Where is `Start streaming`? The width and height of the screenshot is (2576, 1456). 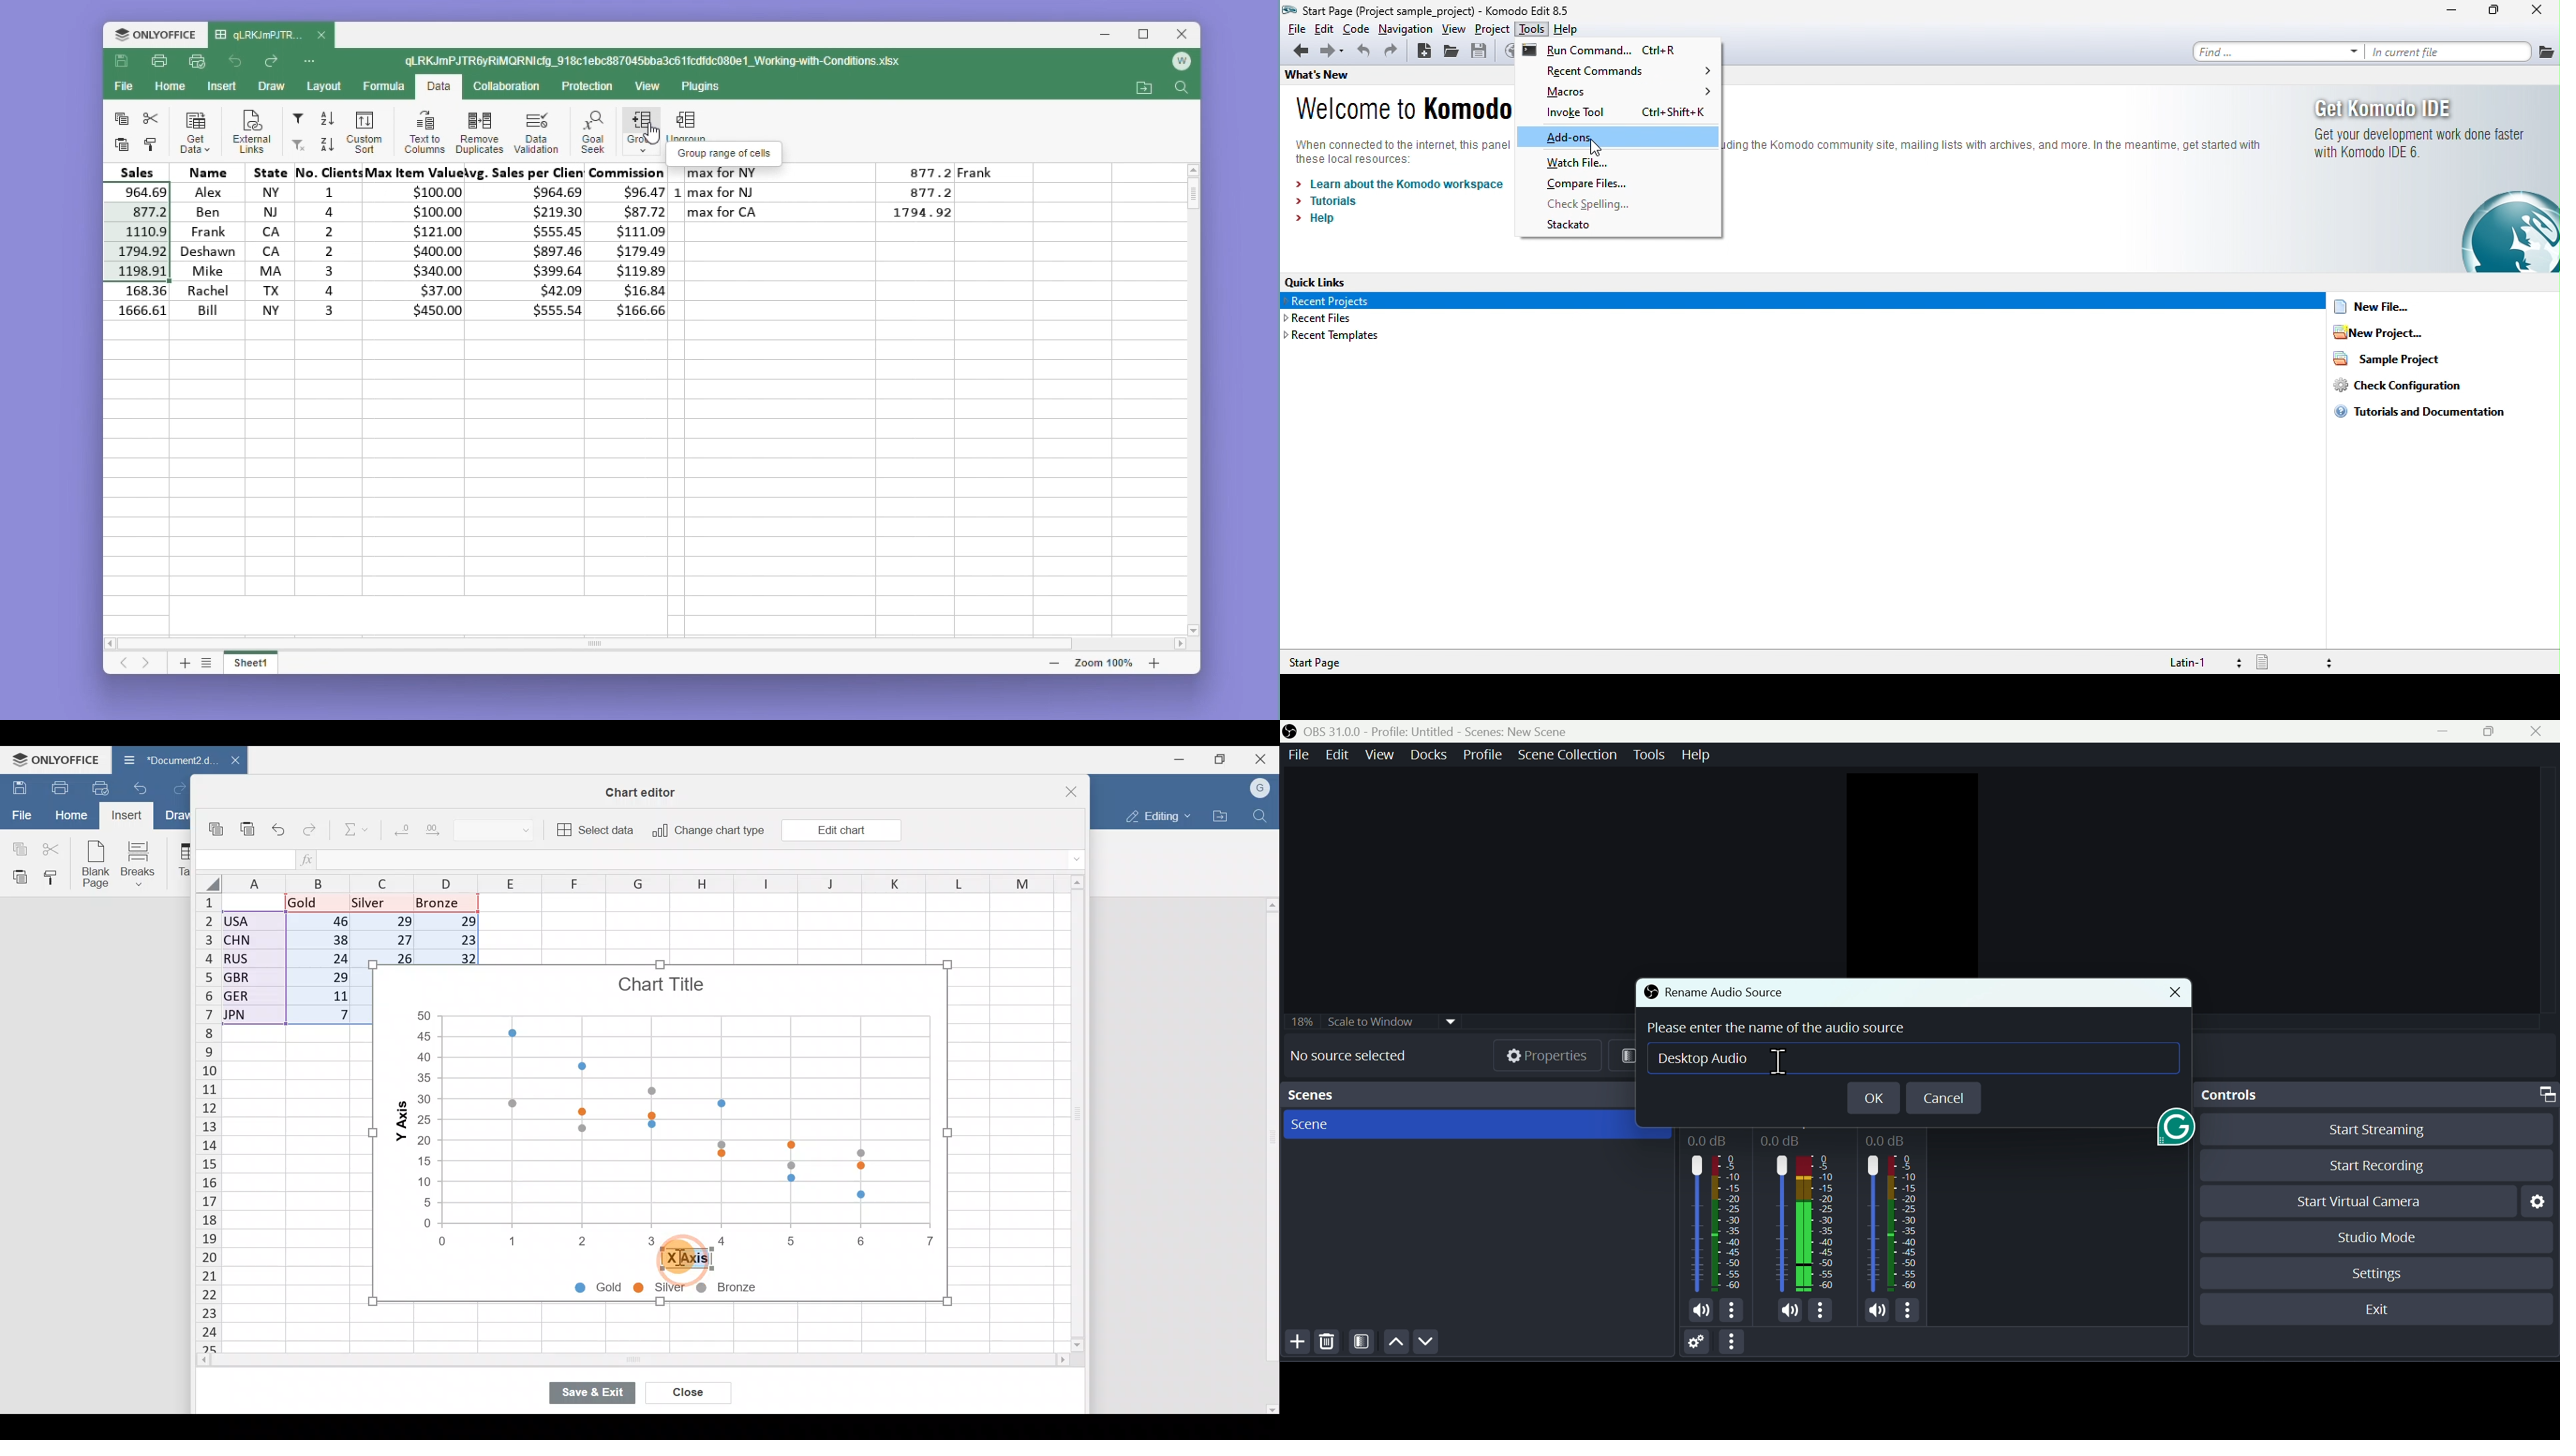
Start streaming is located at coordinates (2367, 1133).